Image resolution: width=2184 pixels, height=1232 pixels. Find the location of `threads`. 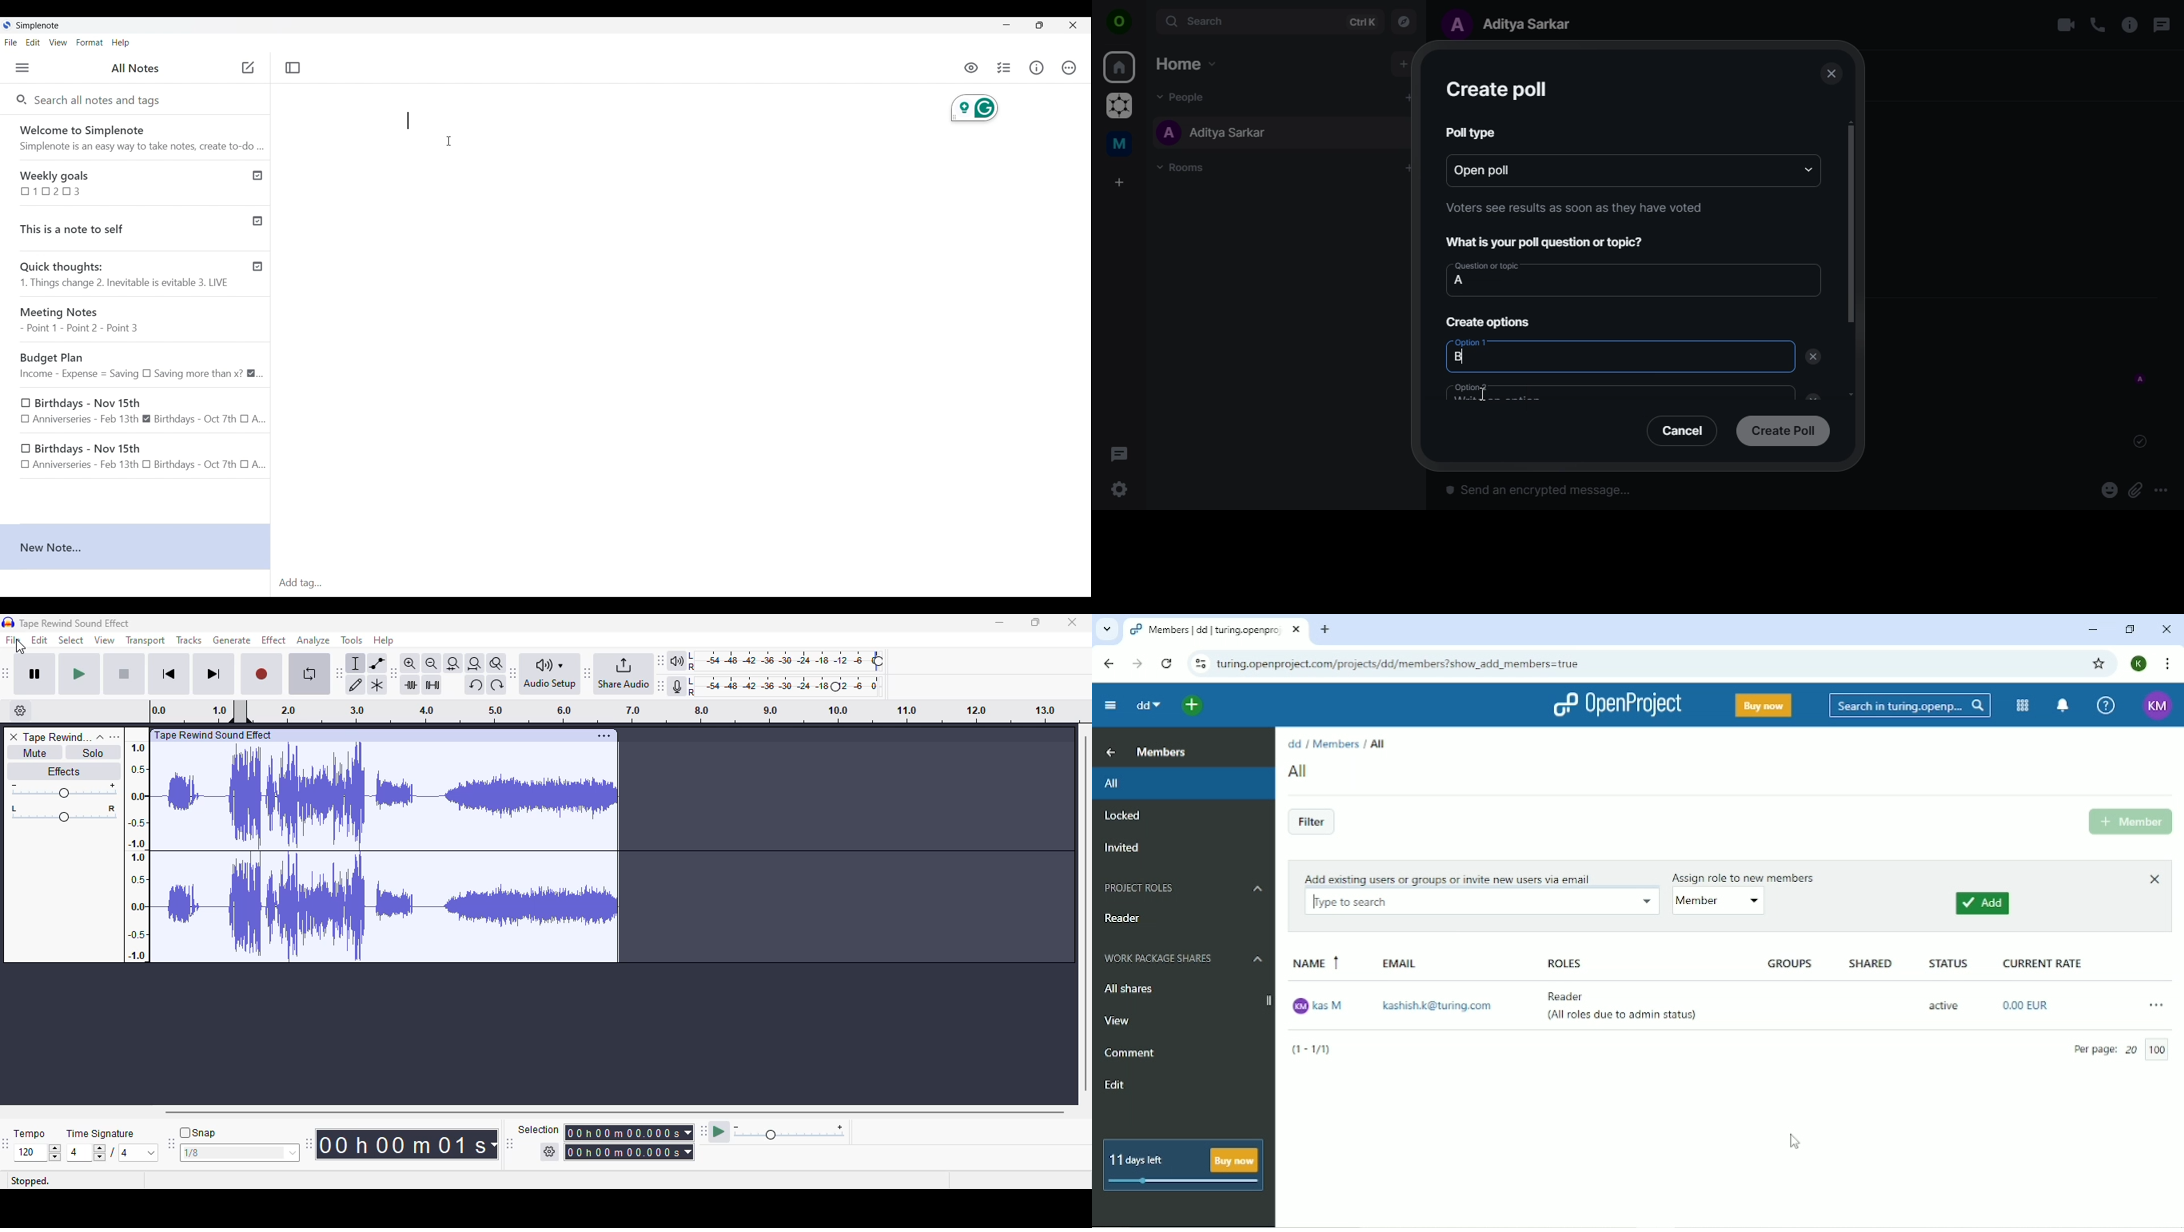

threads is located at coordinates (1119, 453).